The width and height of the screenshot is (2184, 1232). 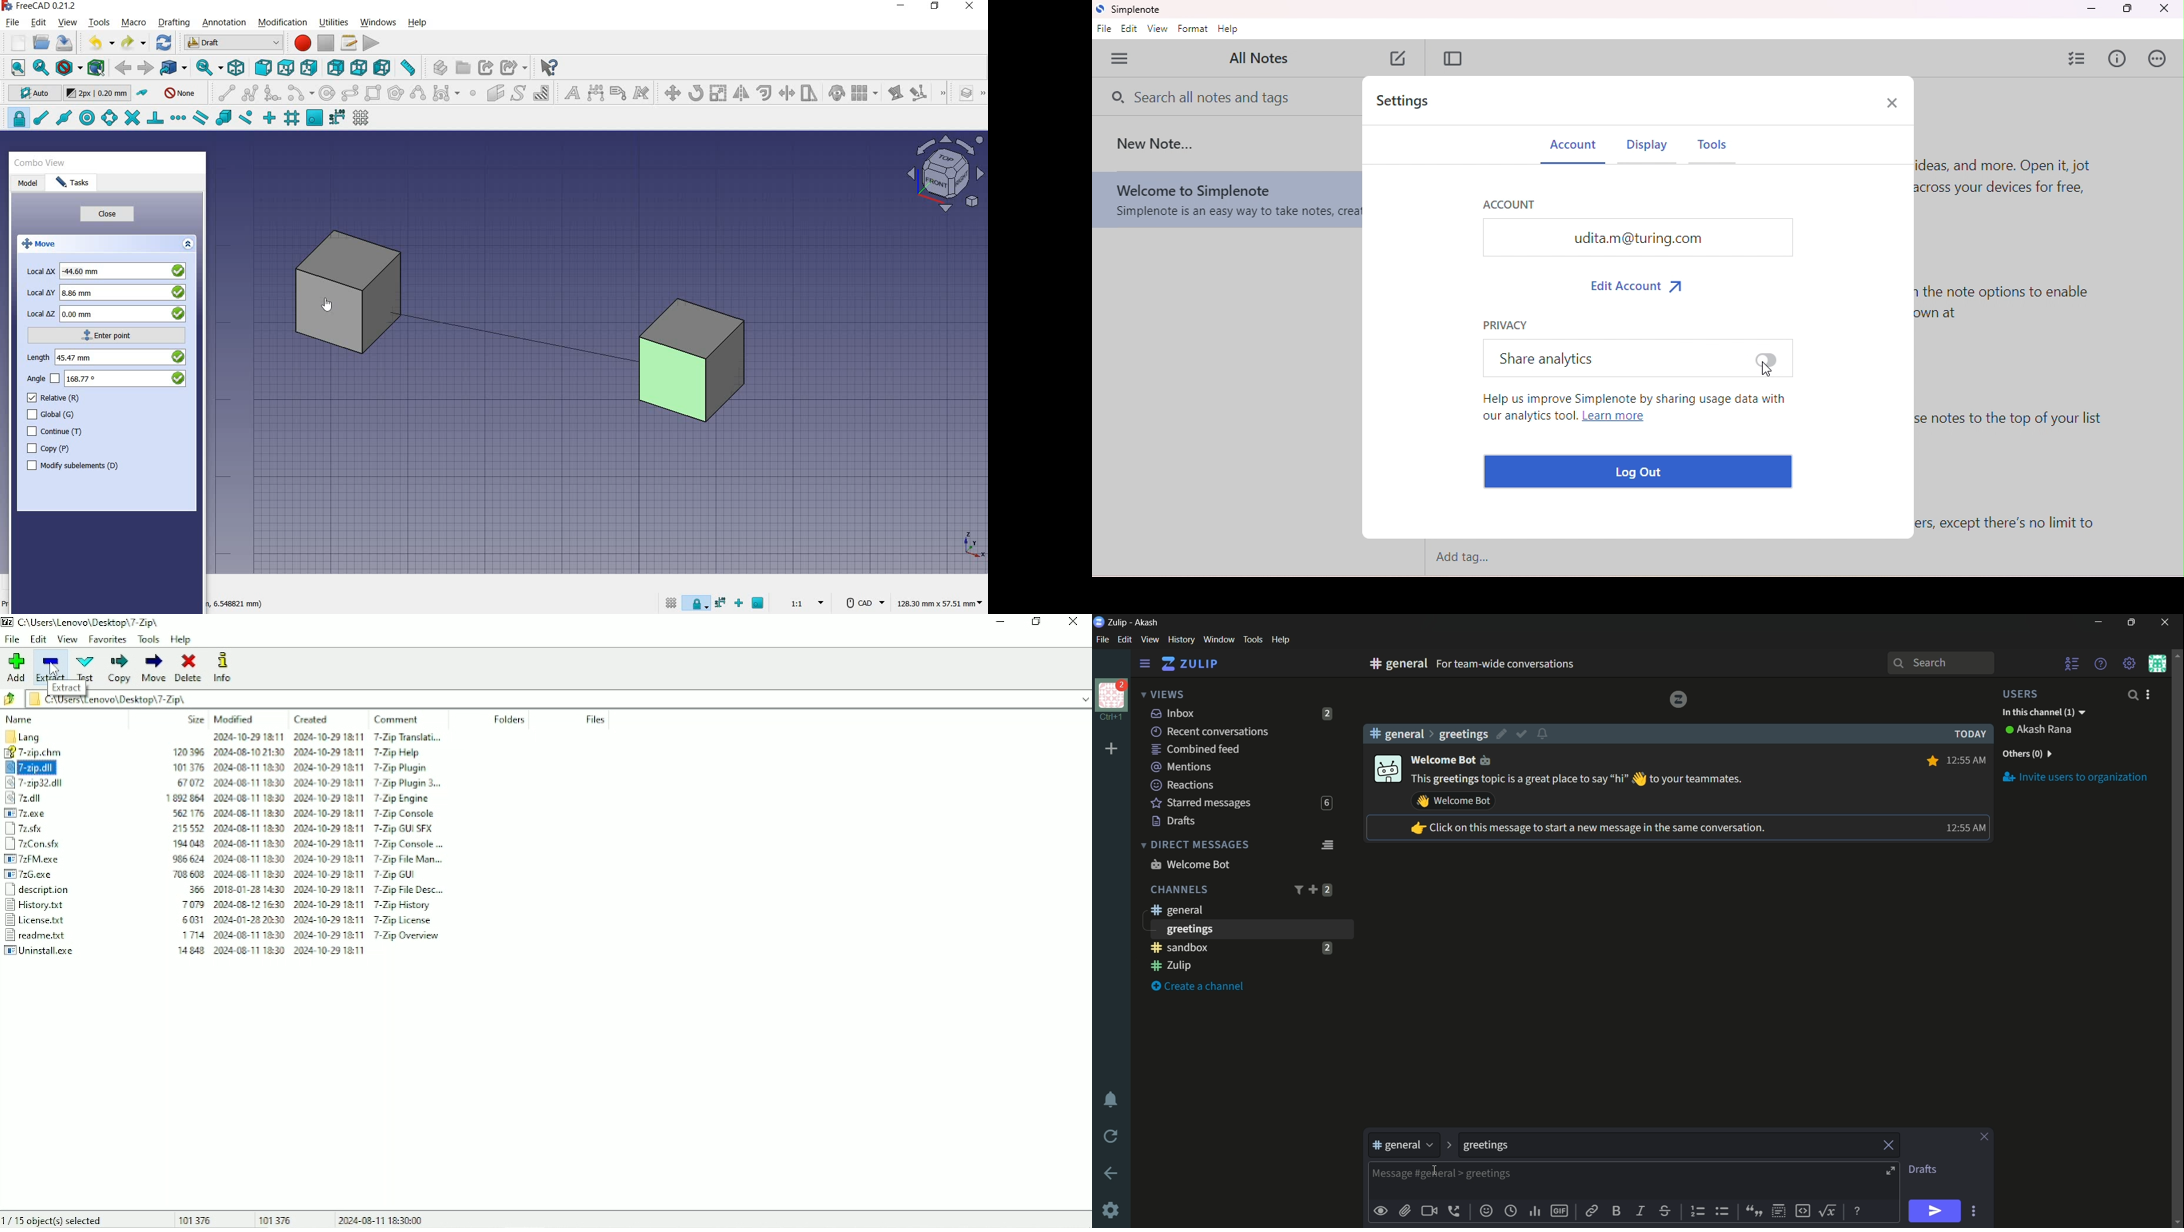 I want to click on Modified, so click(x=235, y=719).